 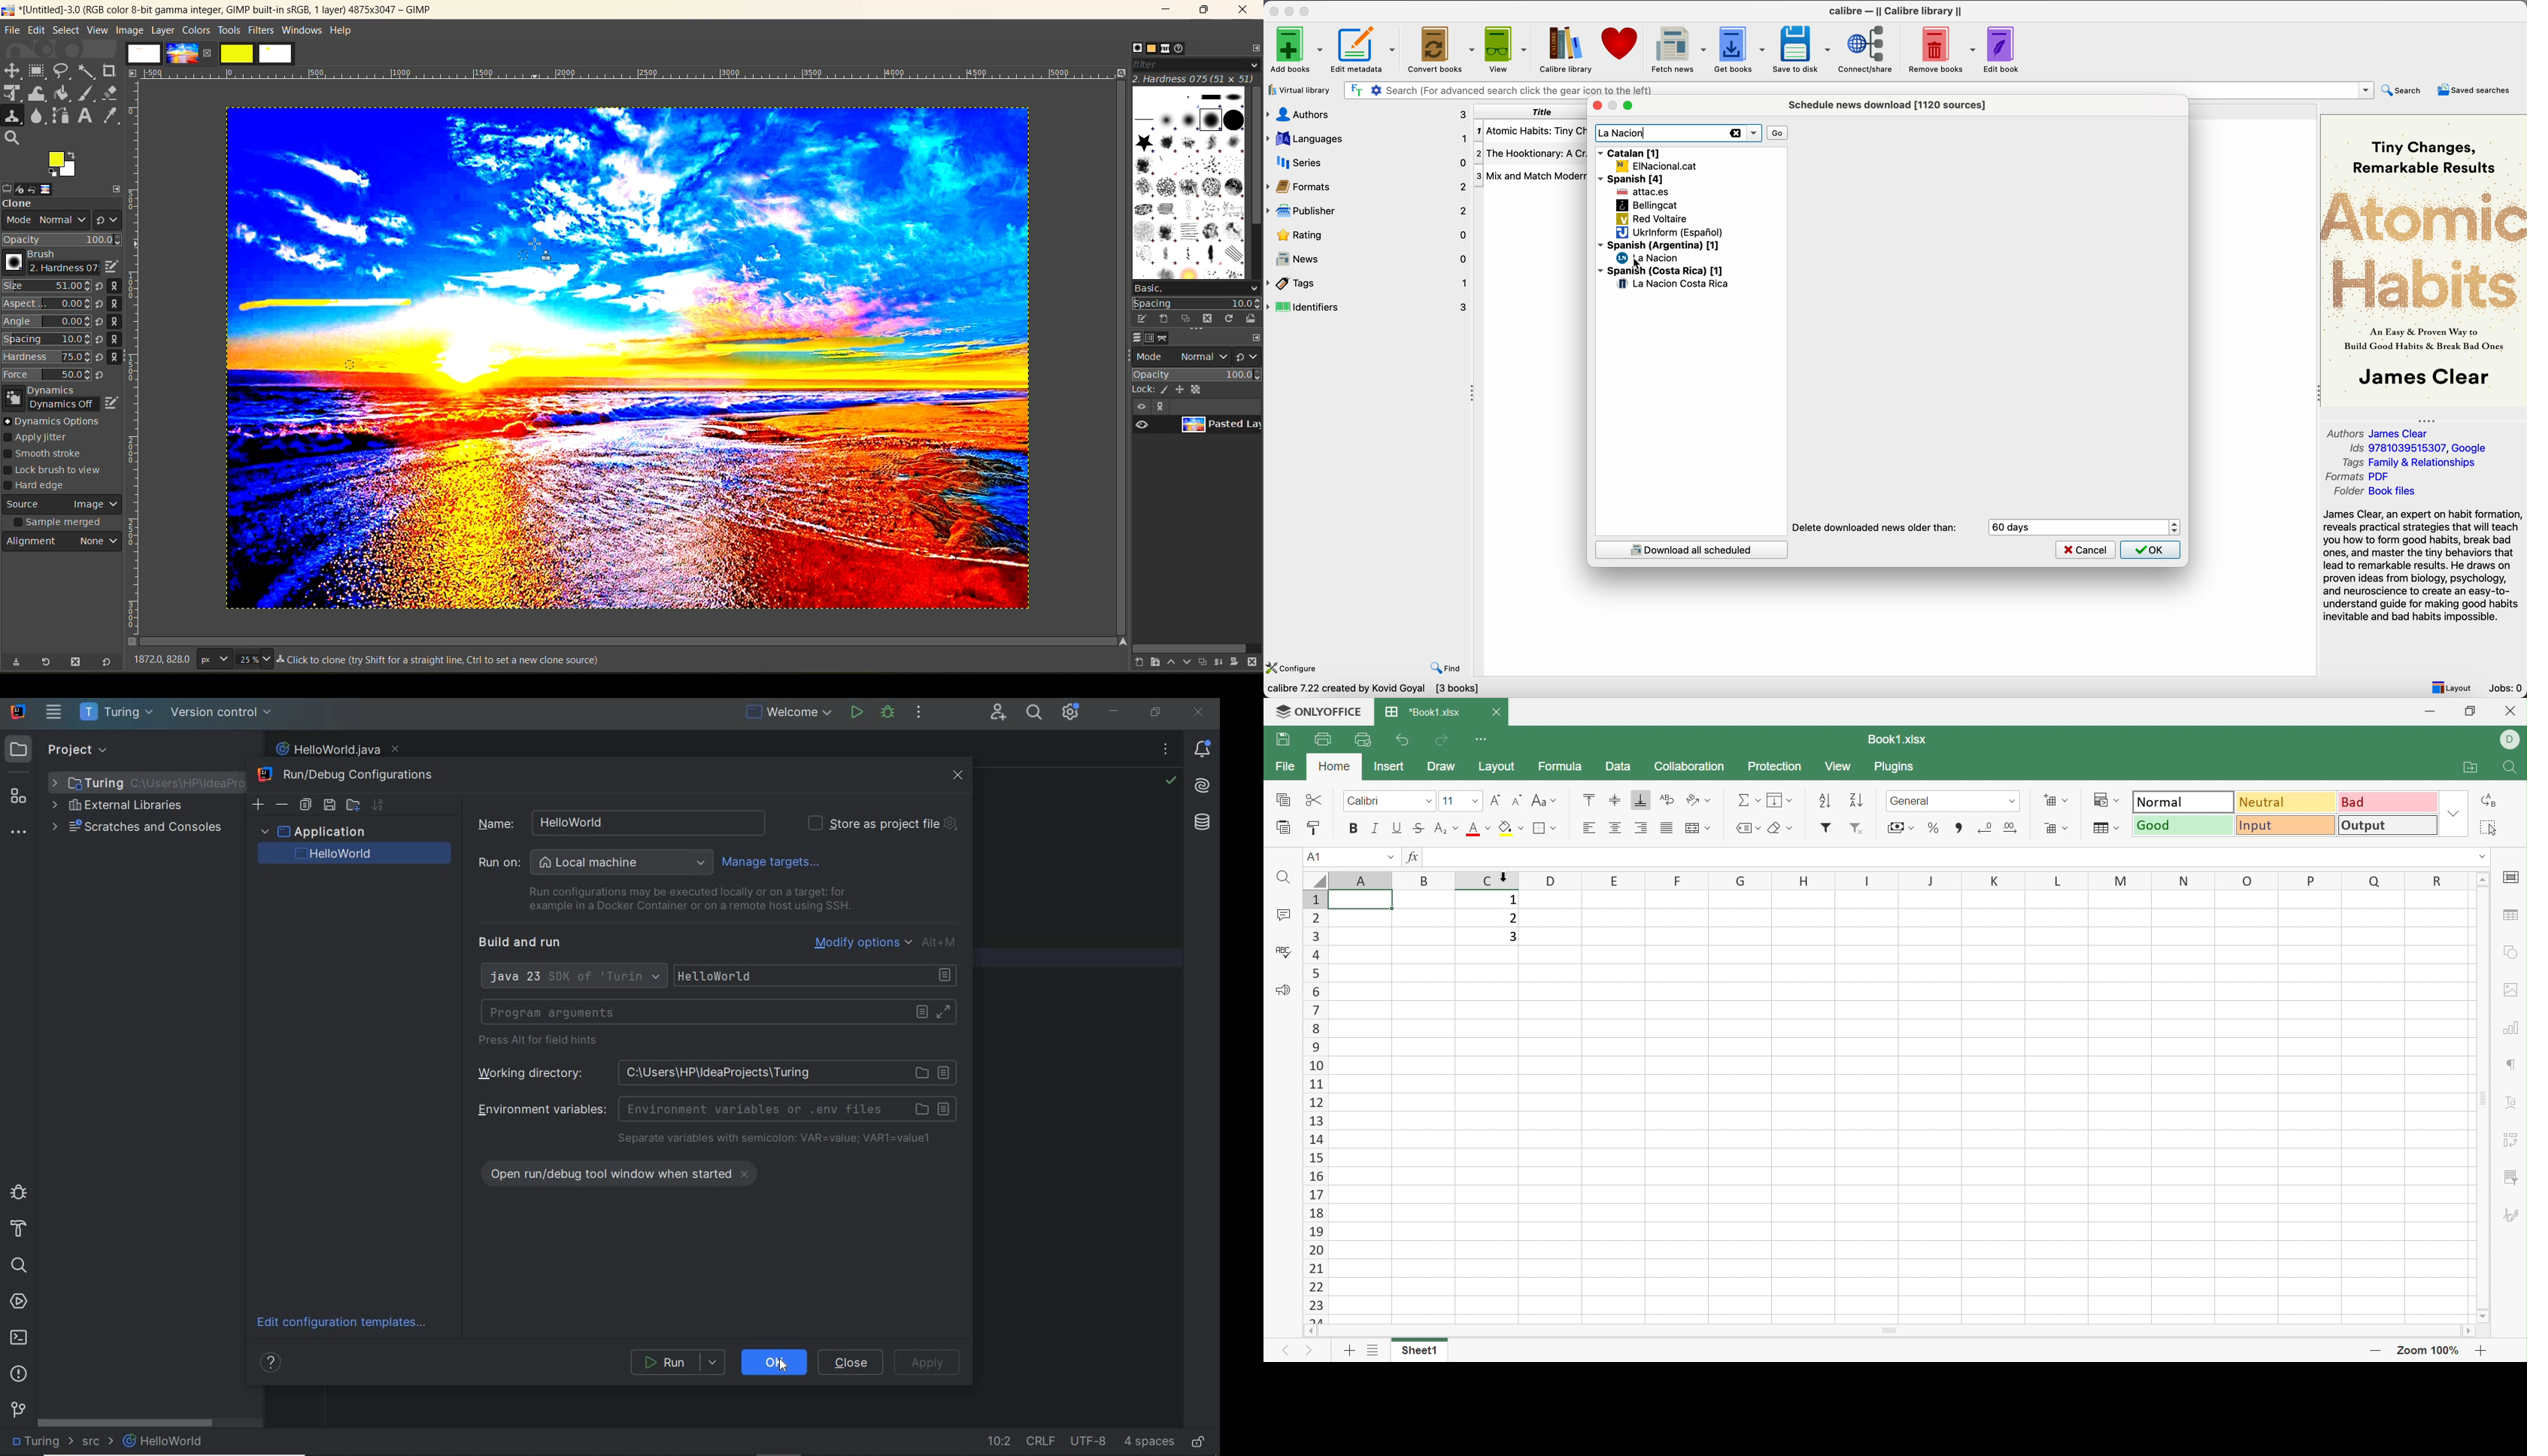 I want to click on Insert cells, so click(x=2047, y=799).